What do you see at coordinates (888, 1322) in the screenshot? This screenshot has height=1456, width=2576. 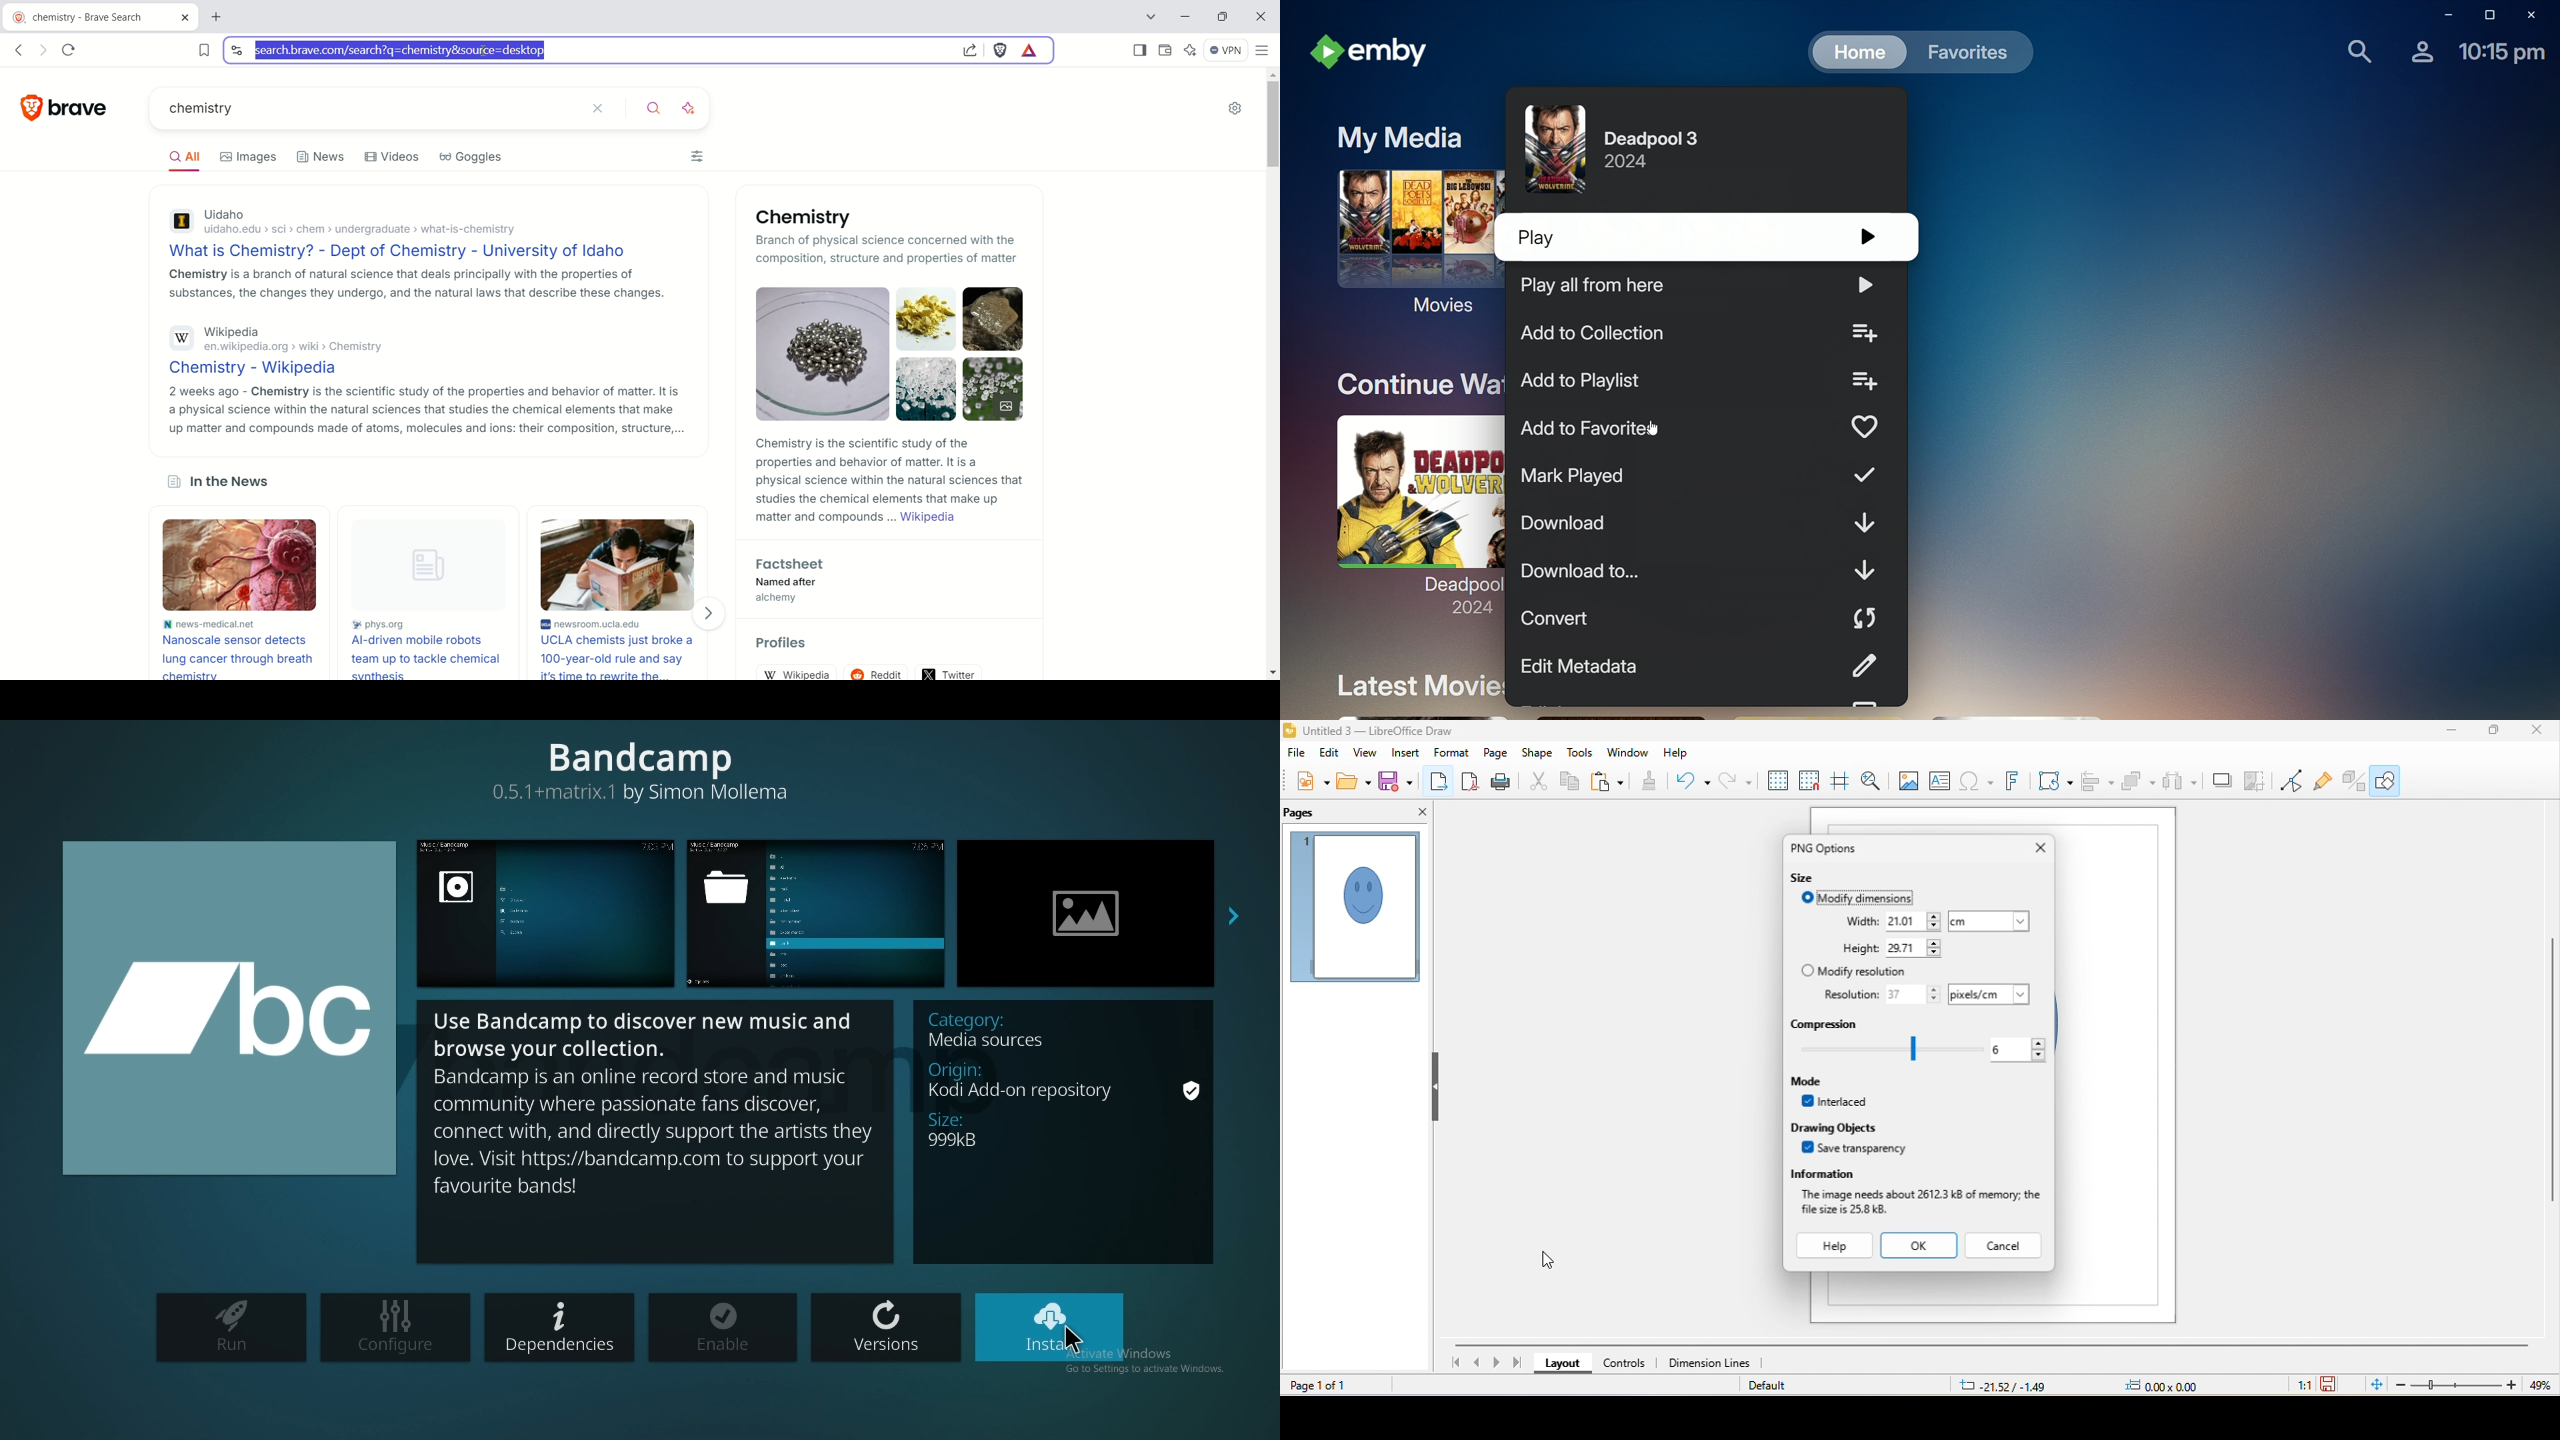 I see `versions` at bounding box center [888, 1322].